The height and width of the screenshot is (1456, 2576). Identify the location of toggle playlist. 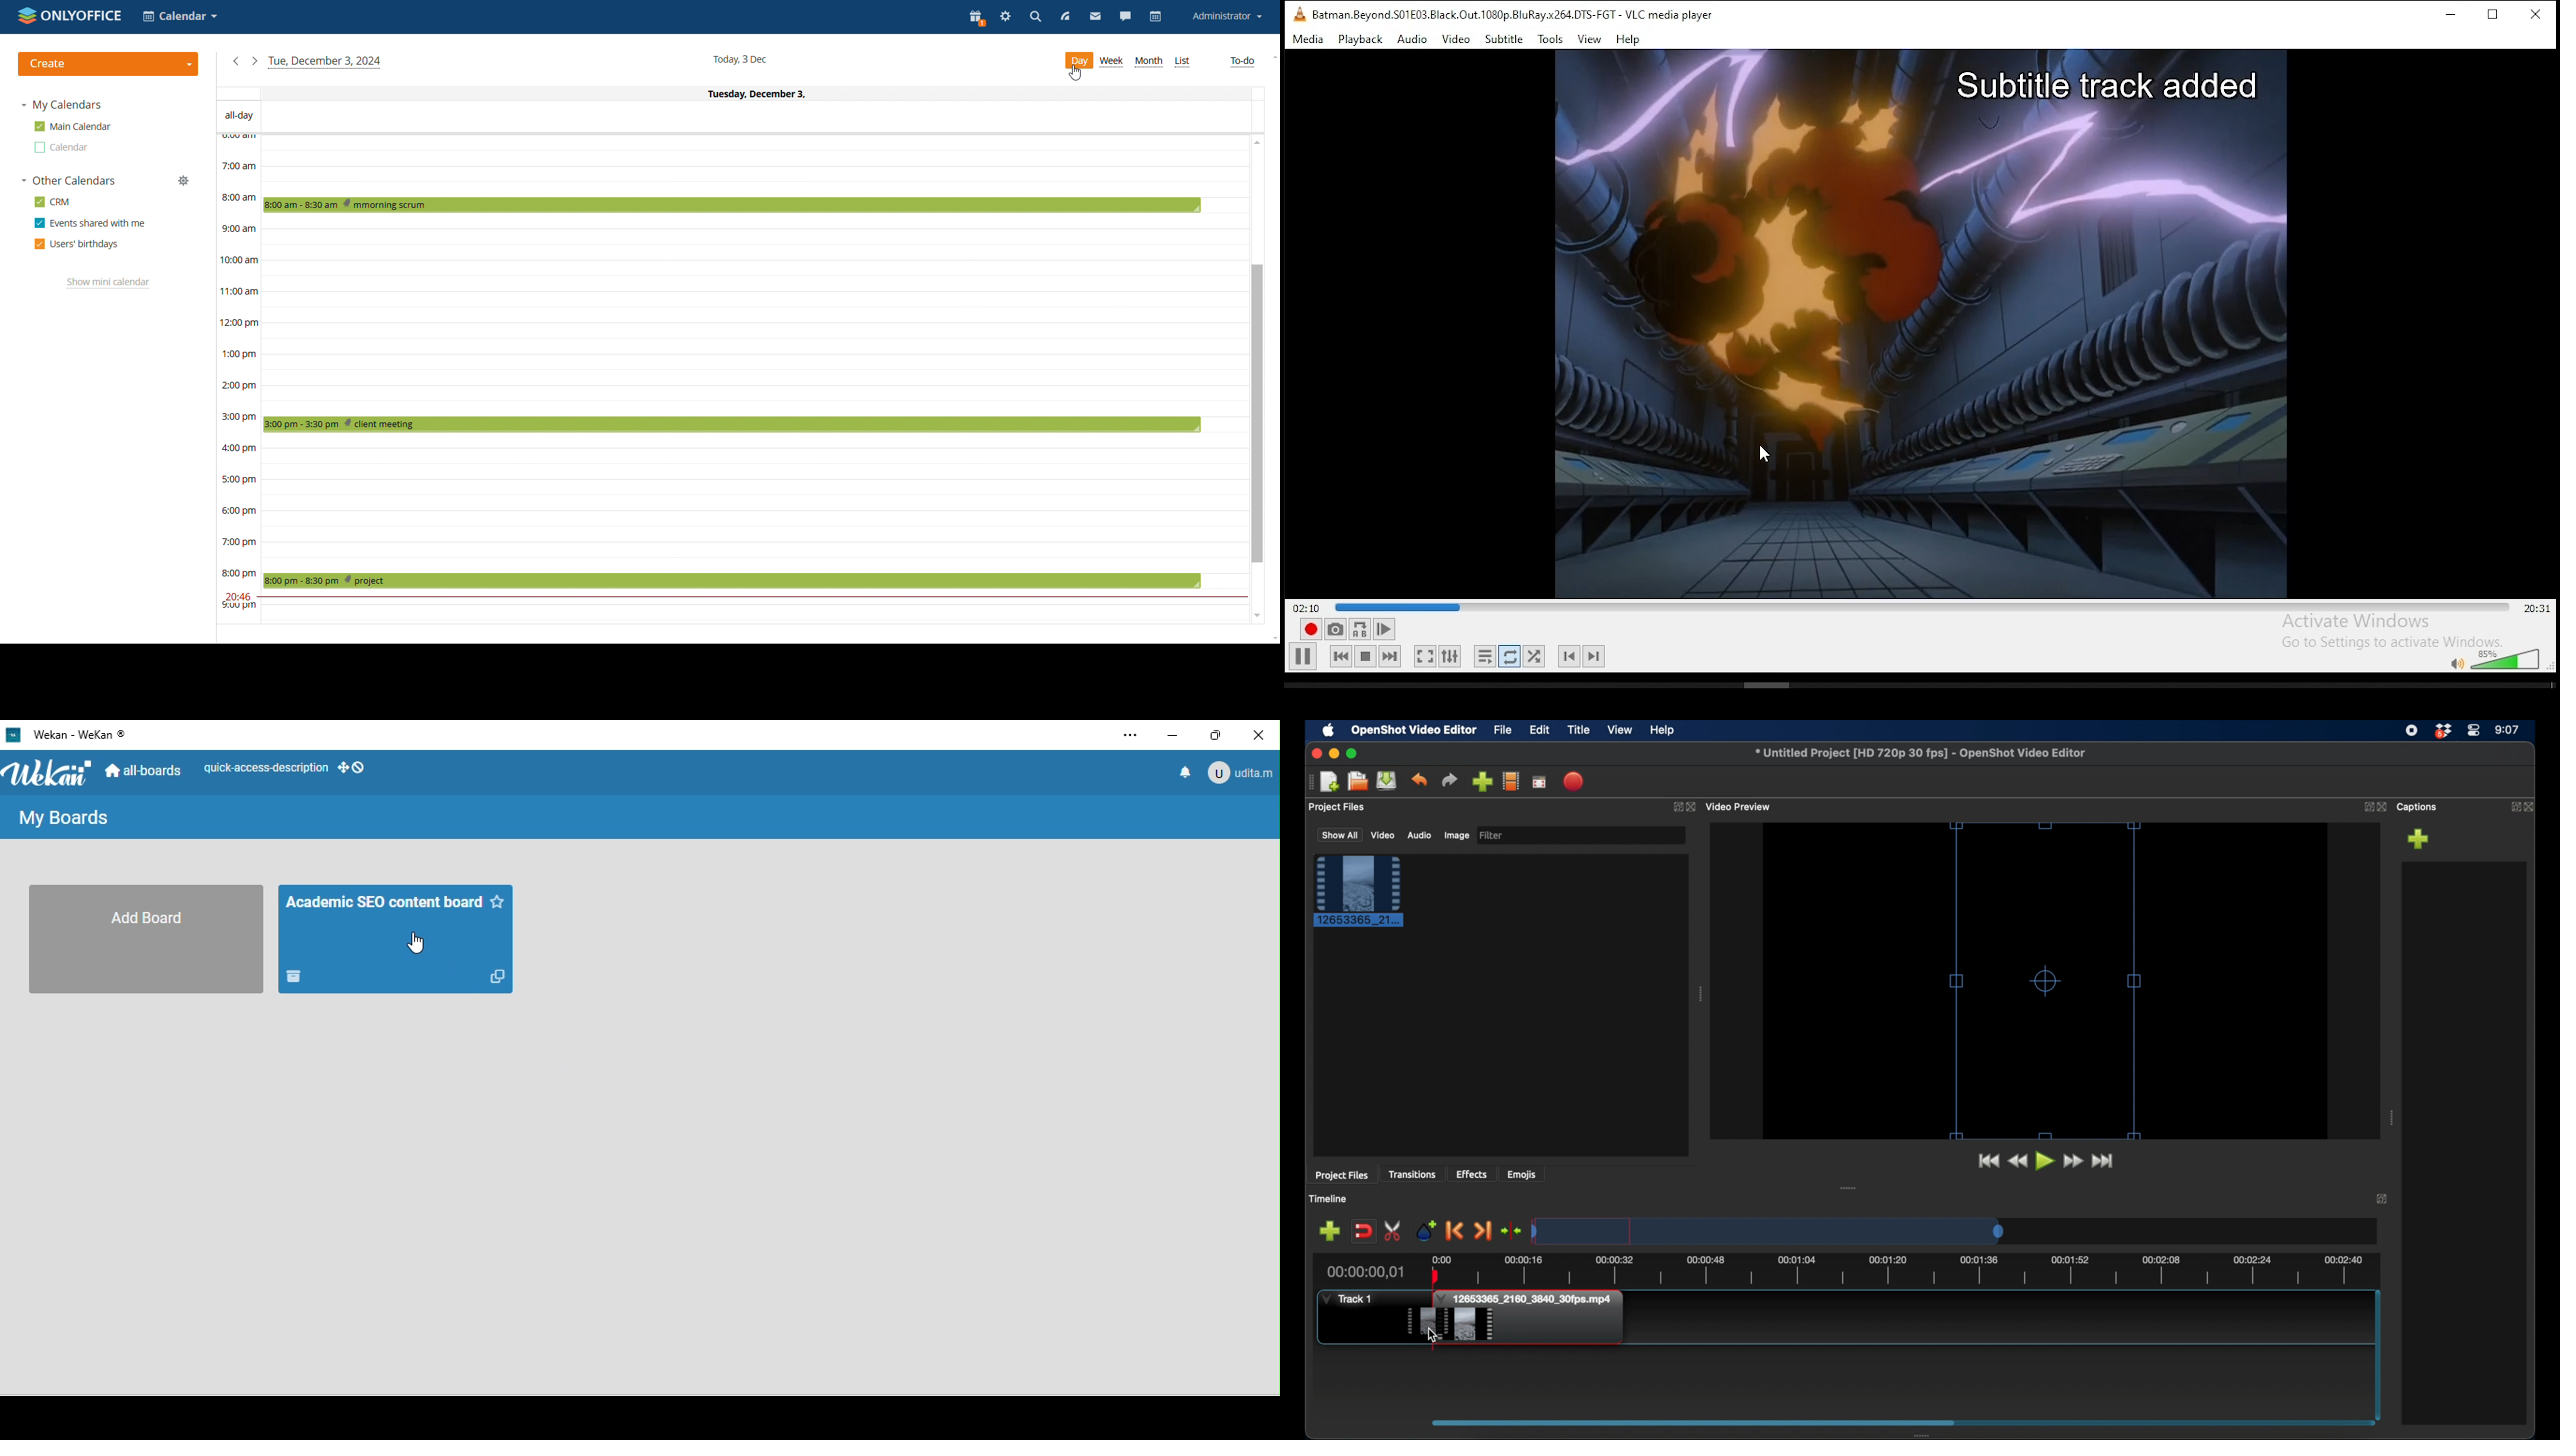
(1485, 656).